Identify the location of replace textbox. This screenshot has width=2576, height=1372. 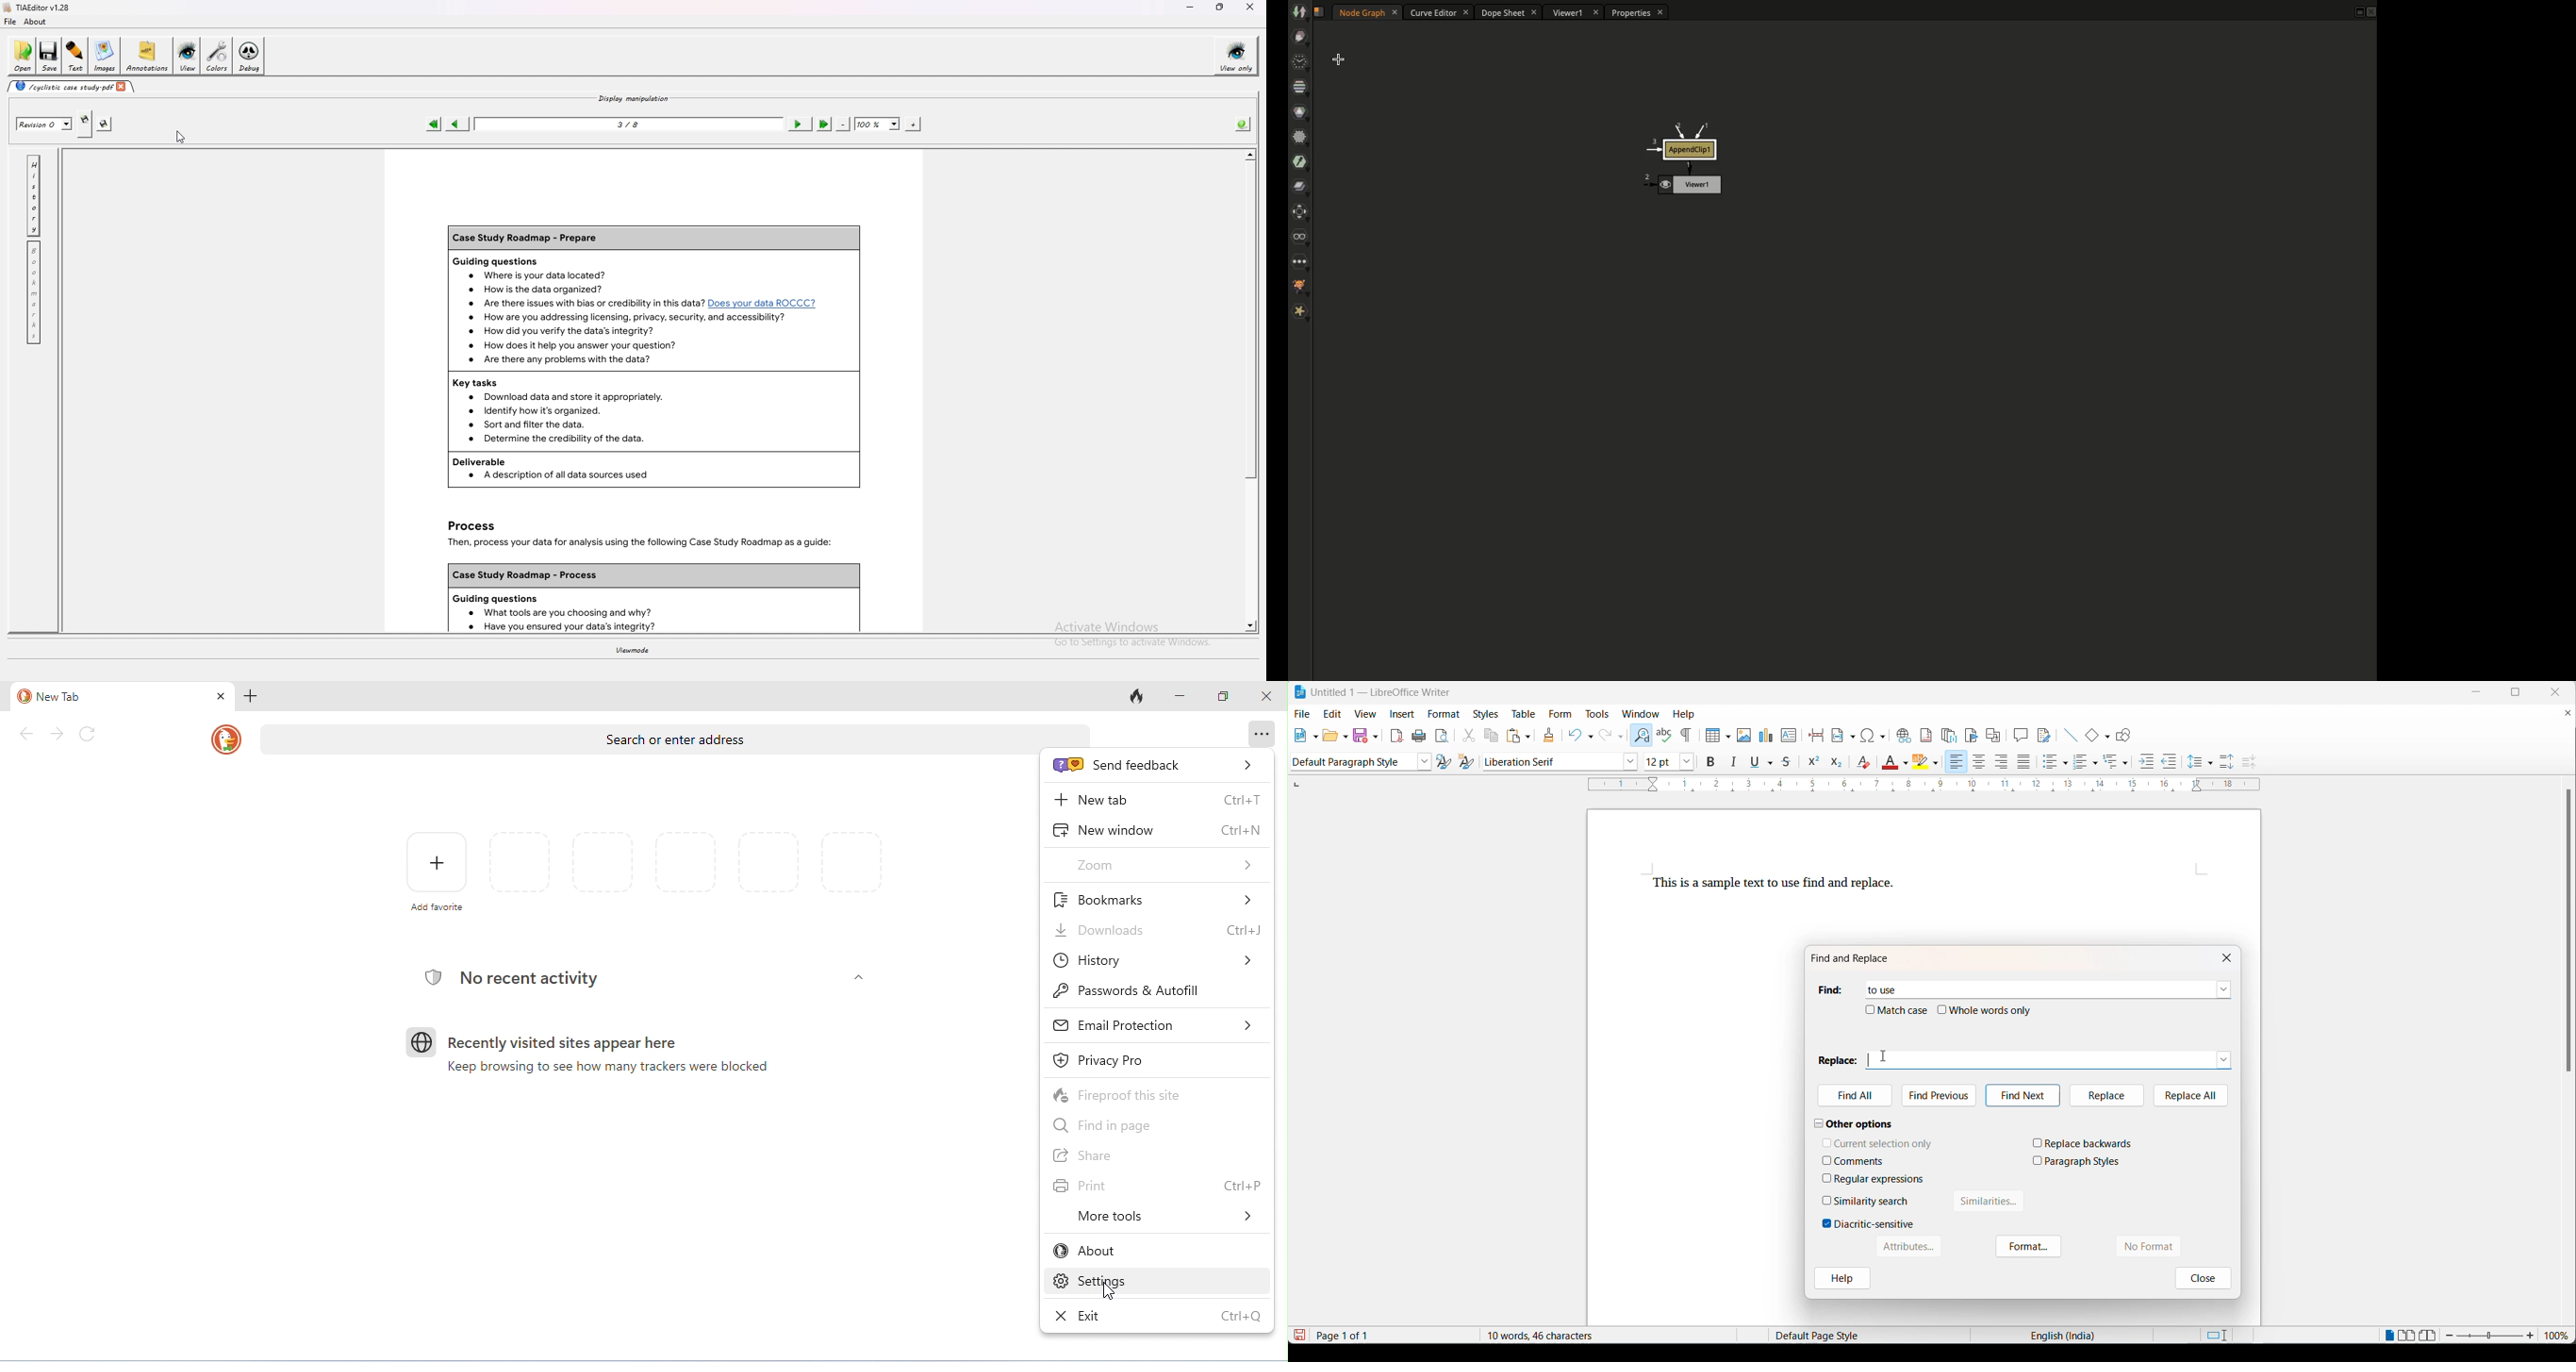
(2057, 1059).